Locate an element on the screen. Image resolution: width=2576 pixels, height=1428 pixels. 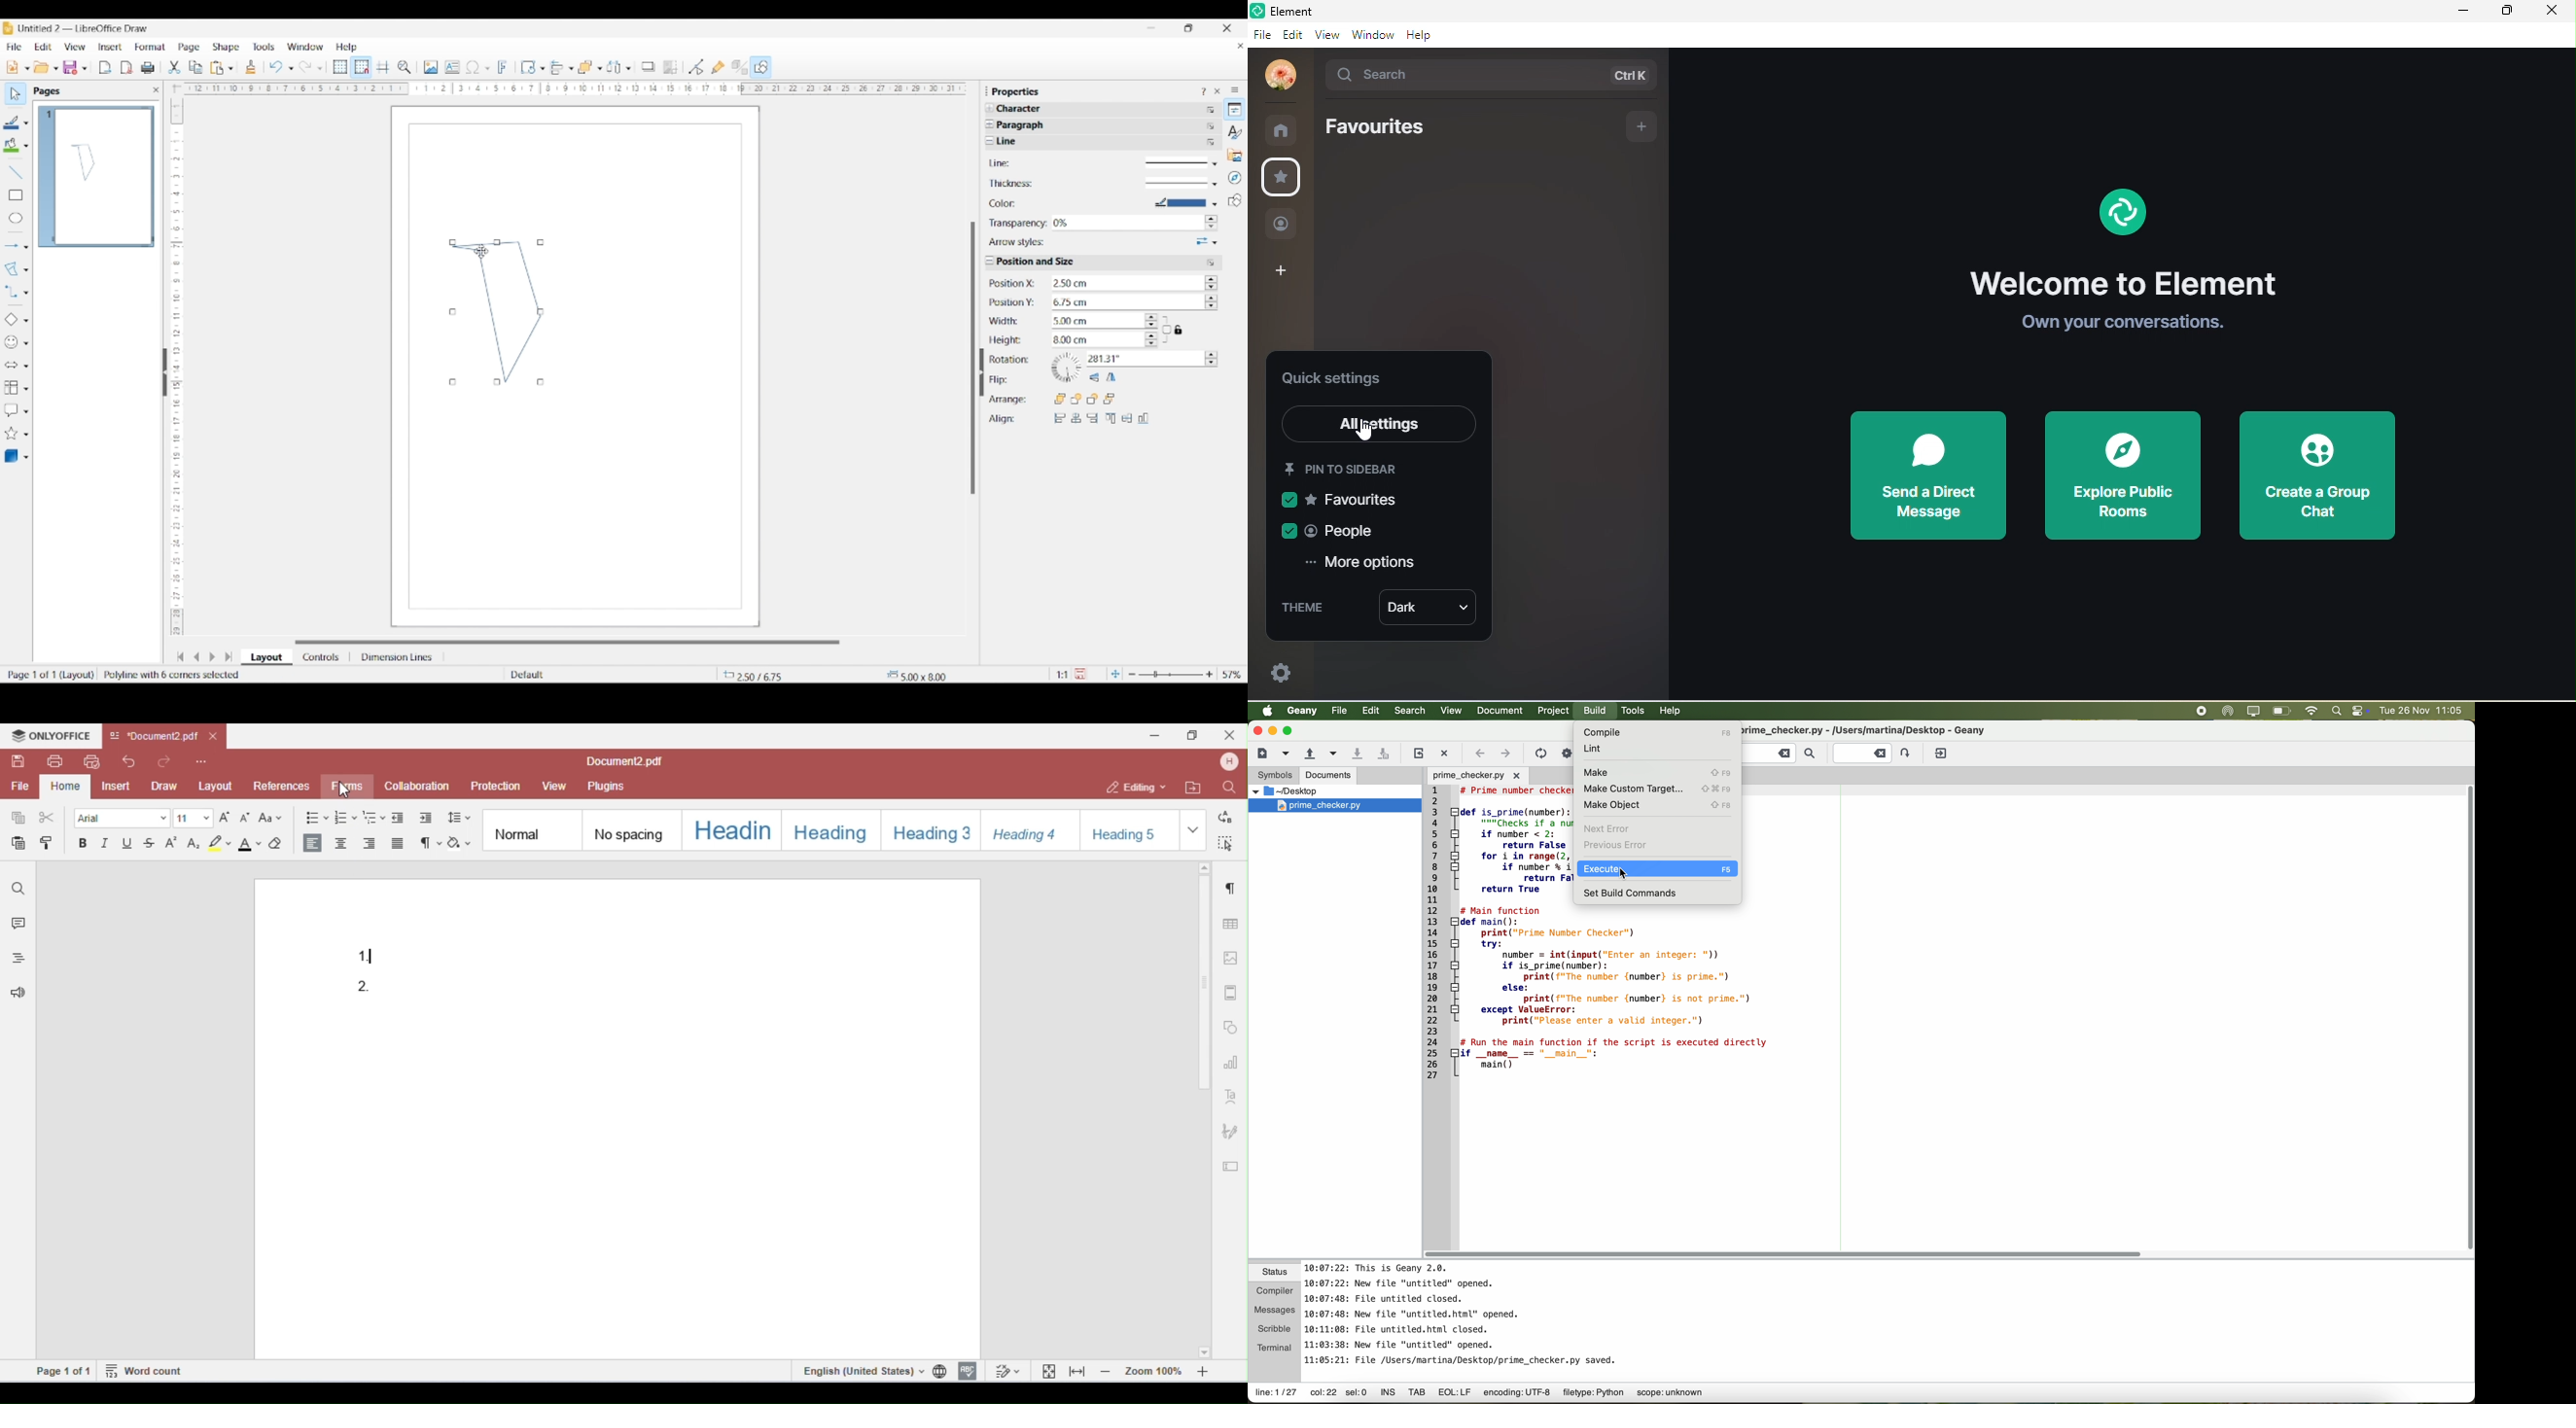
Arrow style options is located at coordinates (1207, 242).